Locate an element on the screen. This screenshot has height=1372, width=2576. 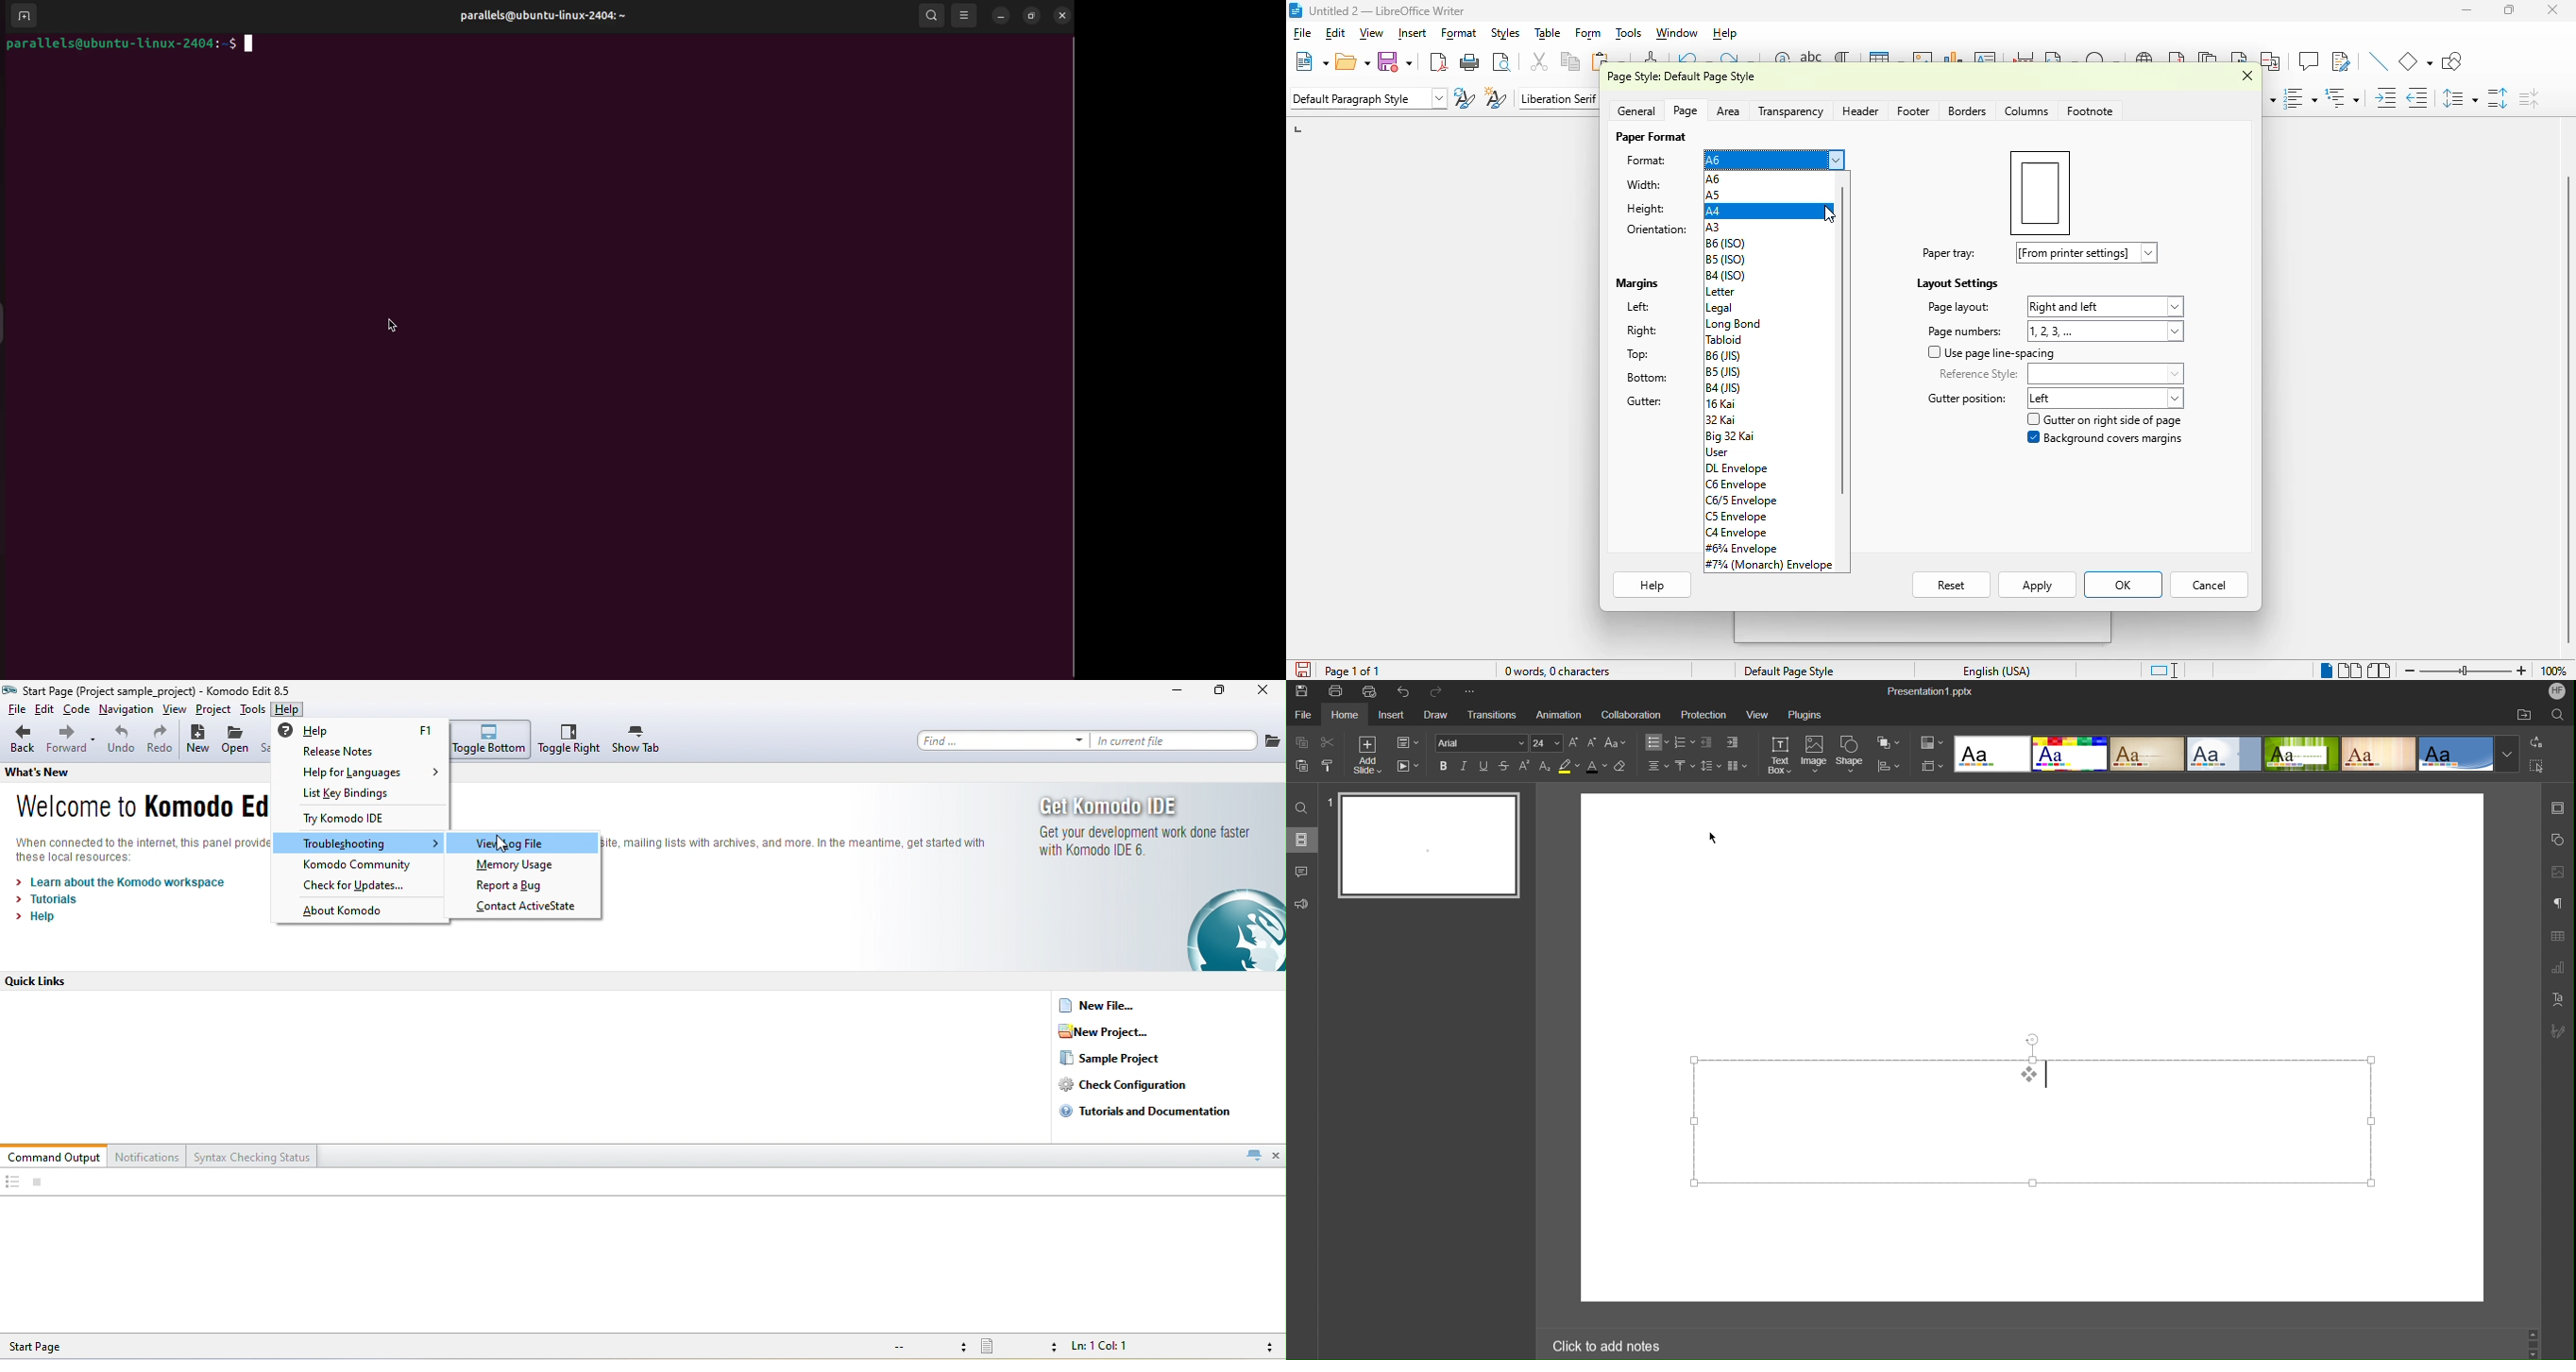
Text Box is located at coordinates (1779, 755).